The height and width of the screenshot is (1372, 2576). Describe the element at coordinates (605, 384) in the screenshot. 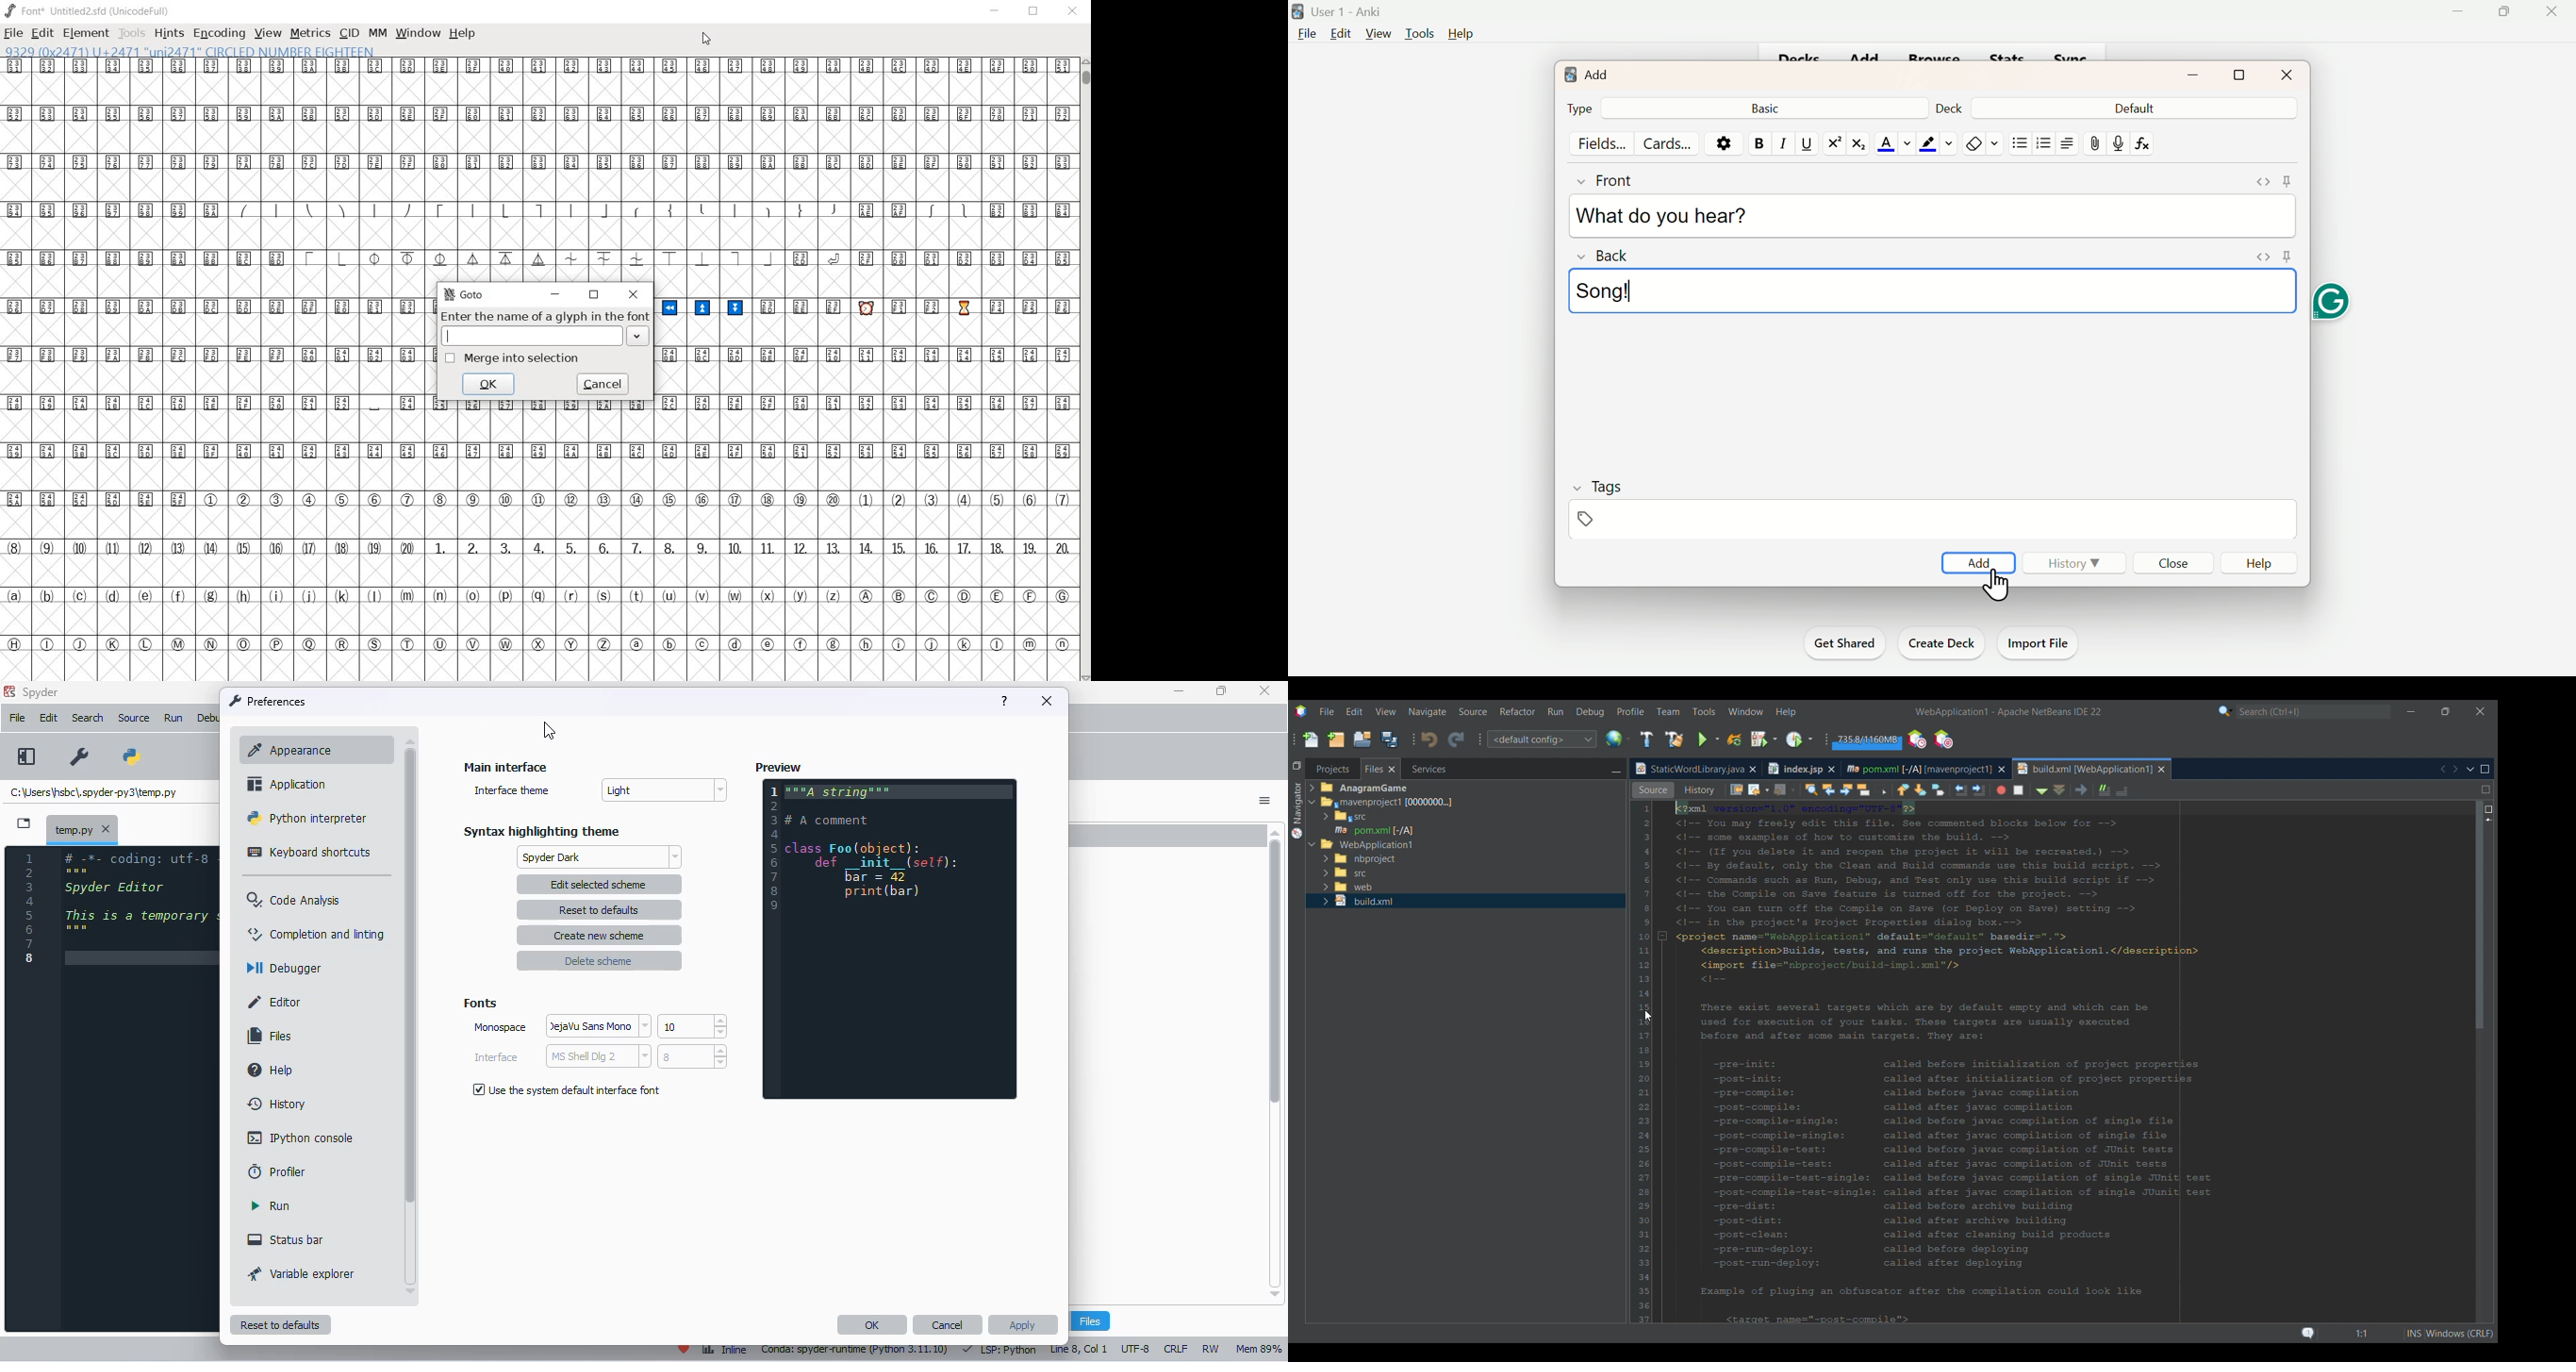

I see `cancel` at that location.